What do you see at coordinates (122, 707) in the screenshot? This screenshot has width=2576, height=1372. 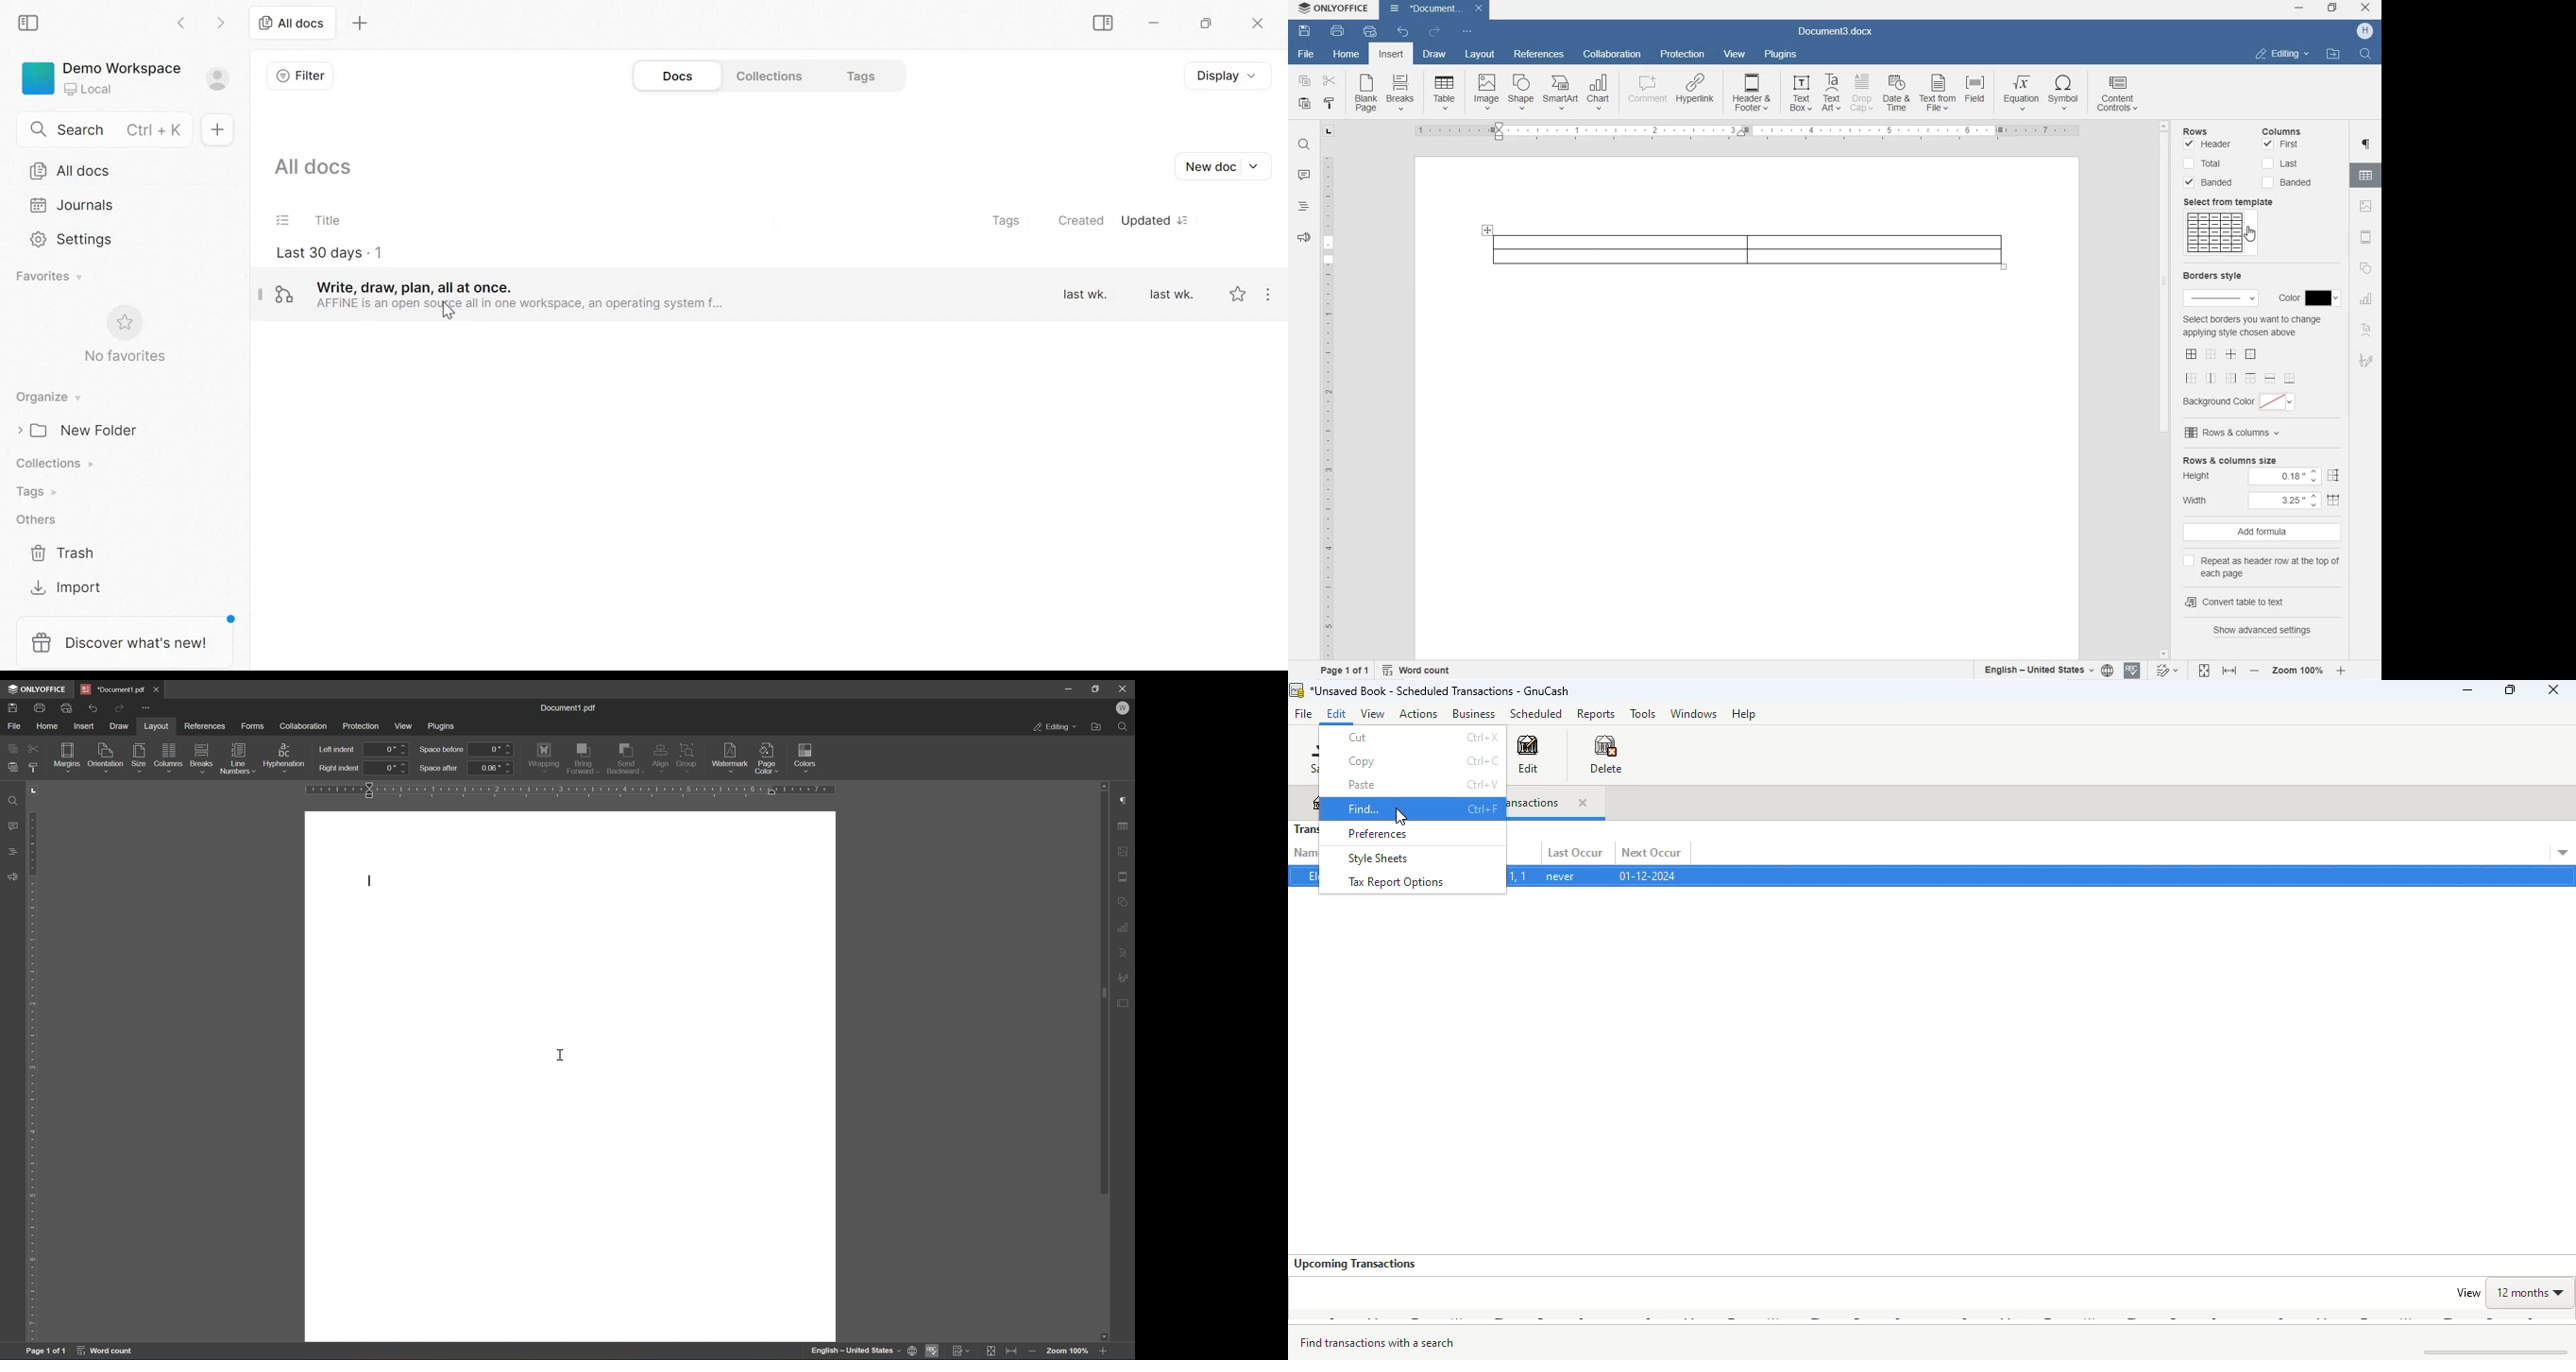 I see `redo` at bounding box center [122, 707].